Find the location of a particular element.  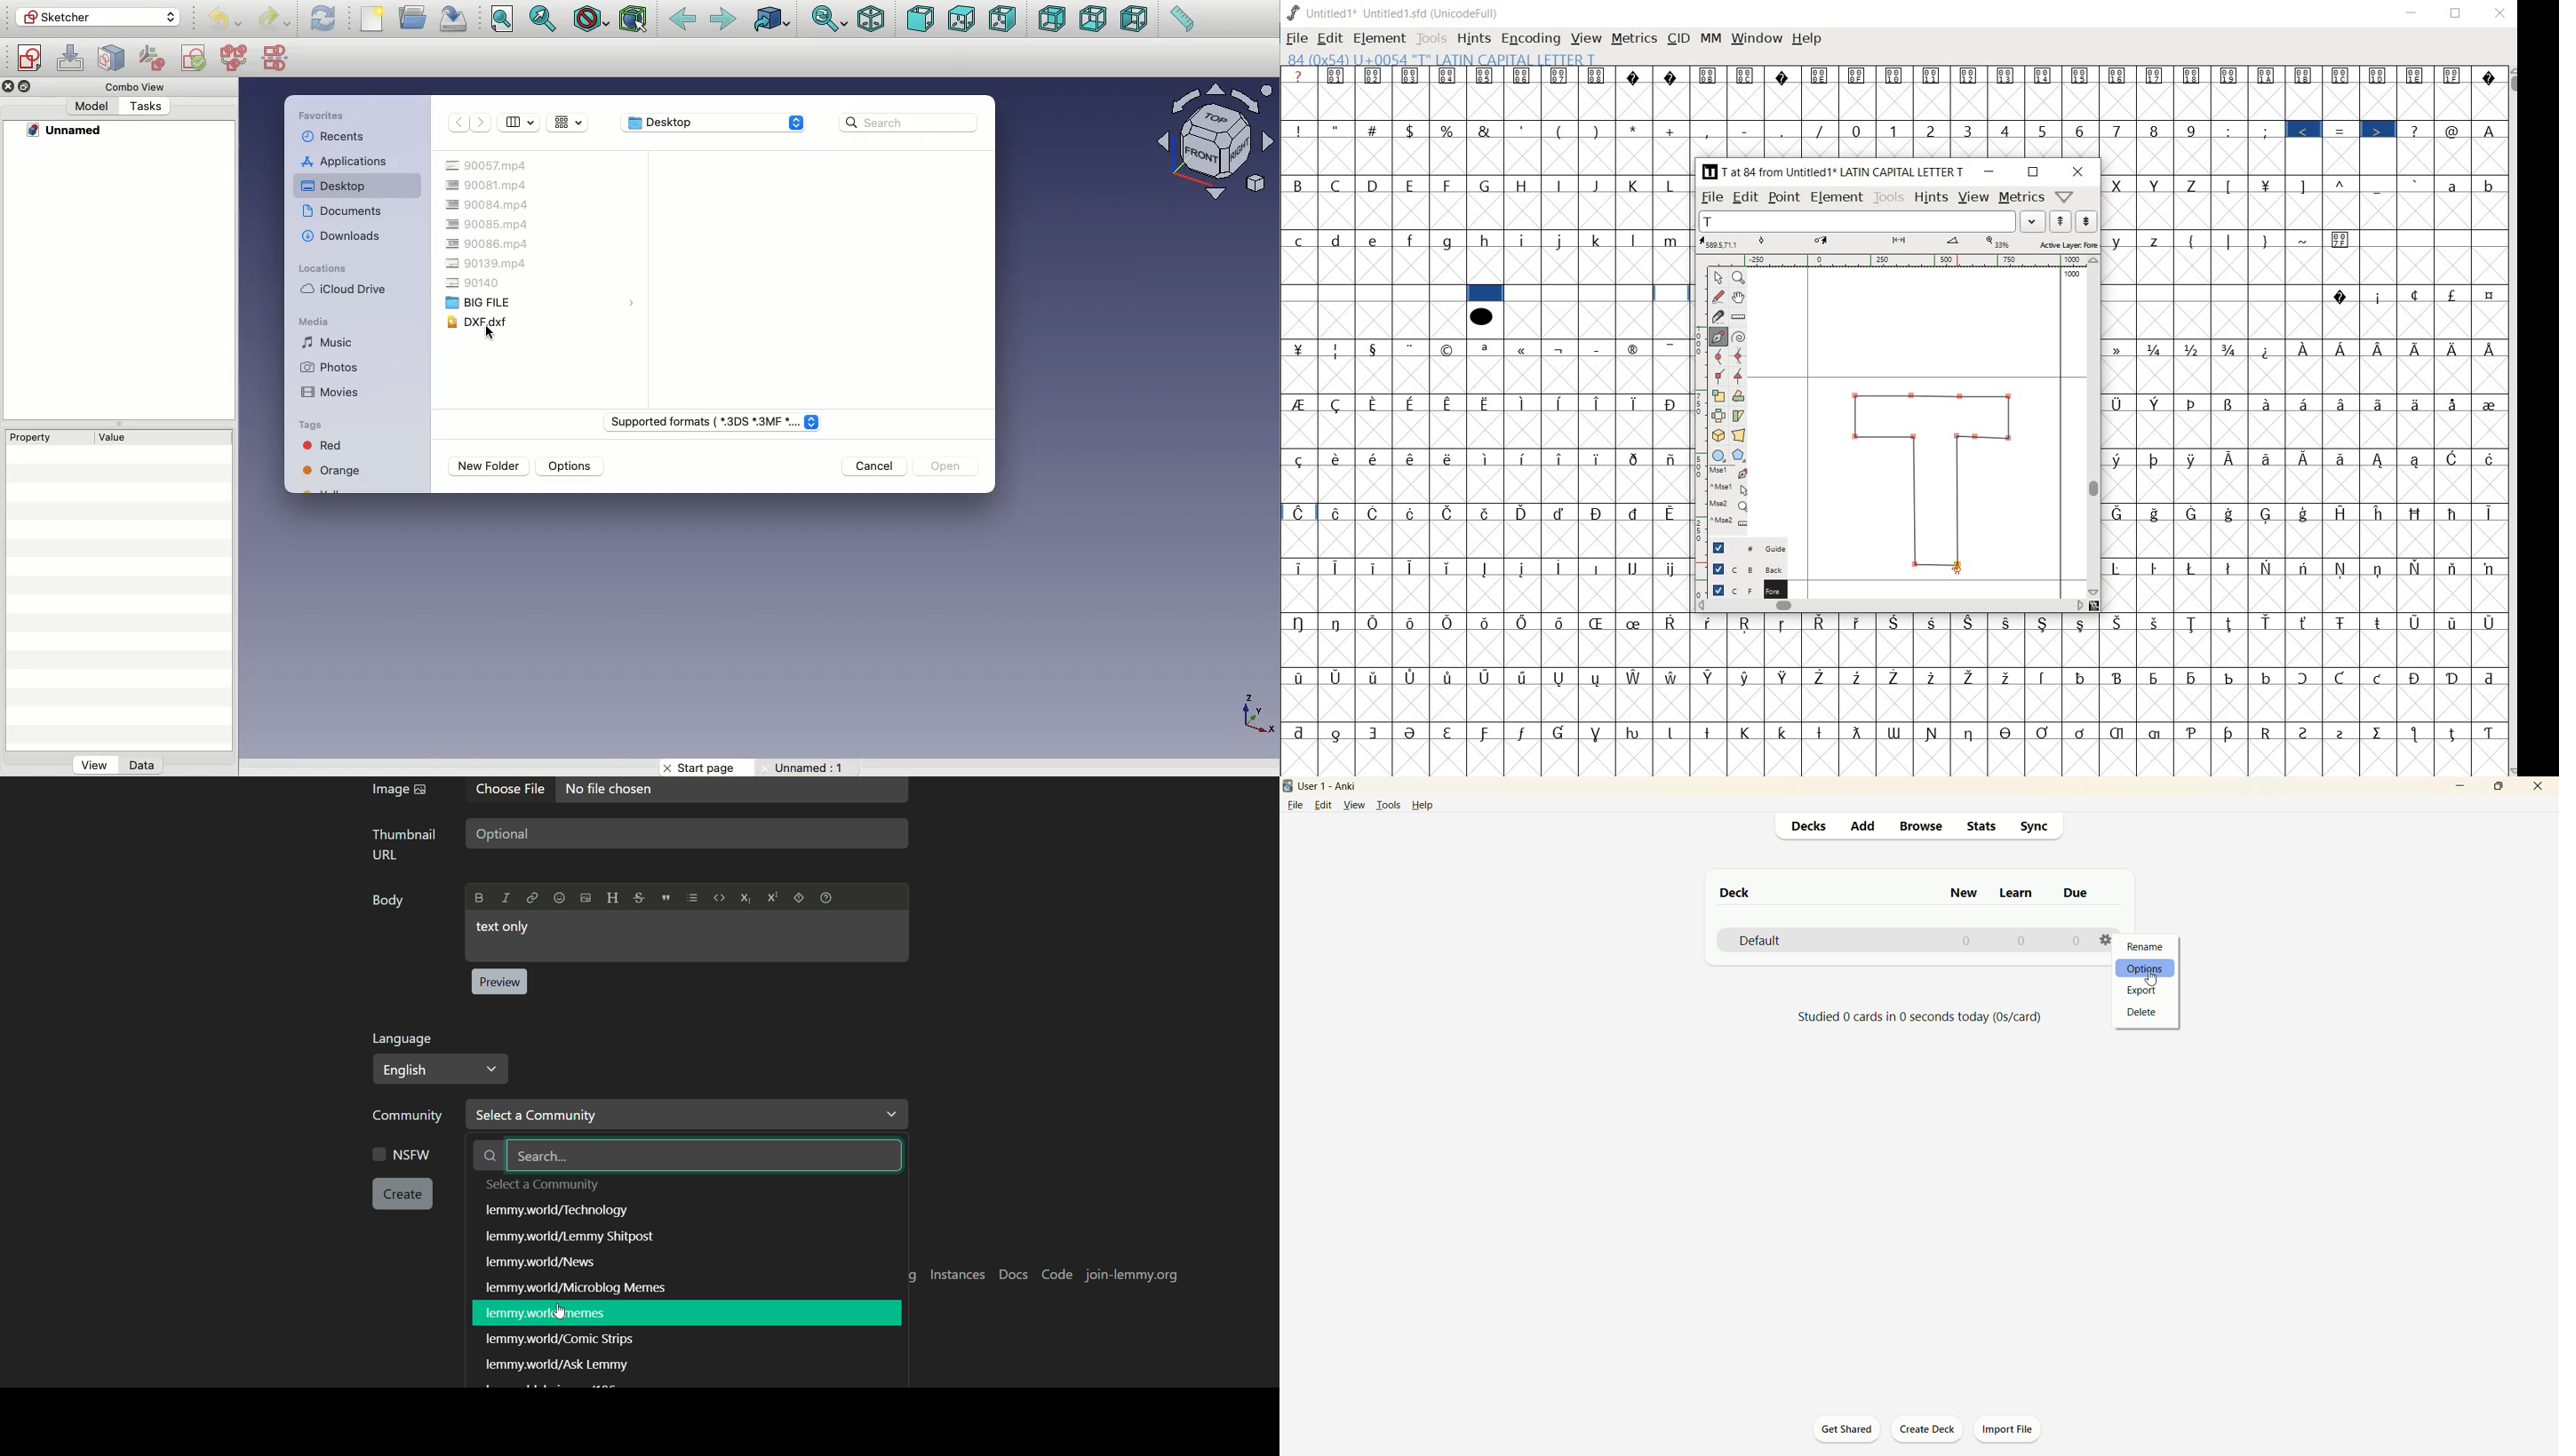

Symbol is located at coordinates (1900, 678).